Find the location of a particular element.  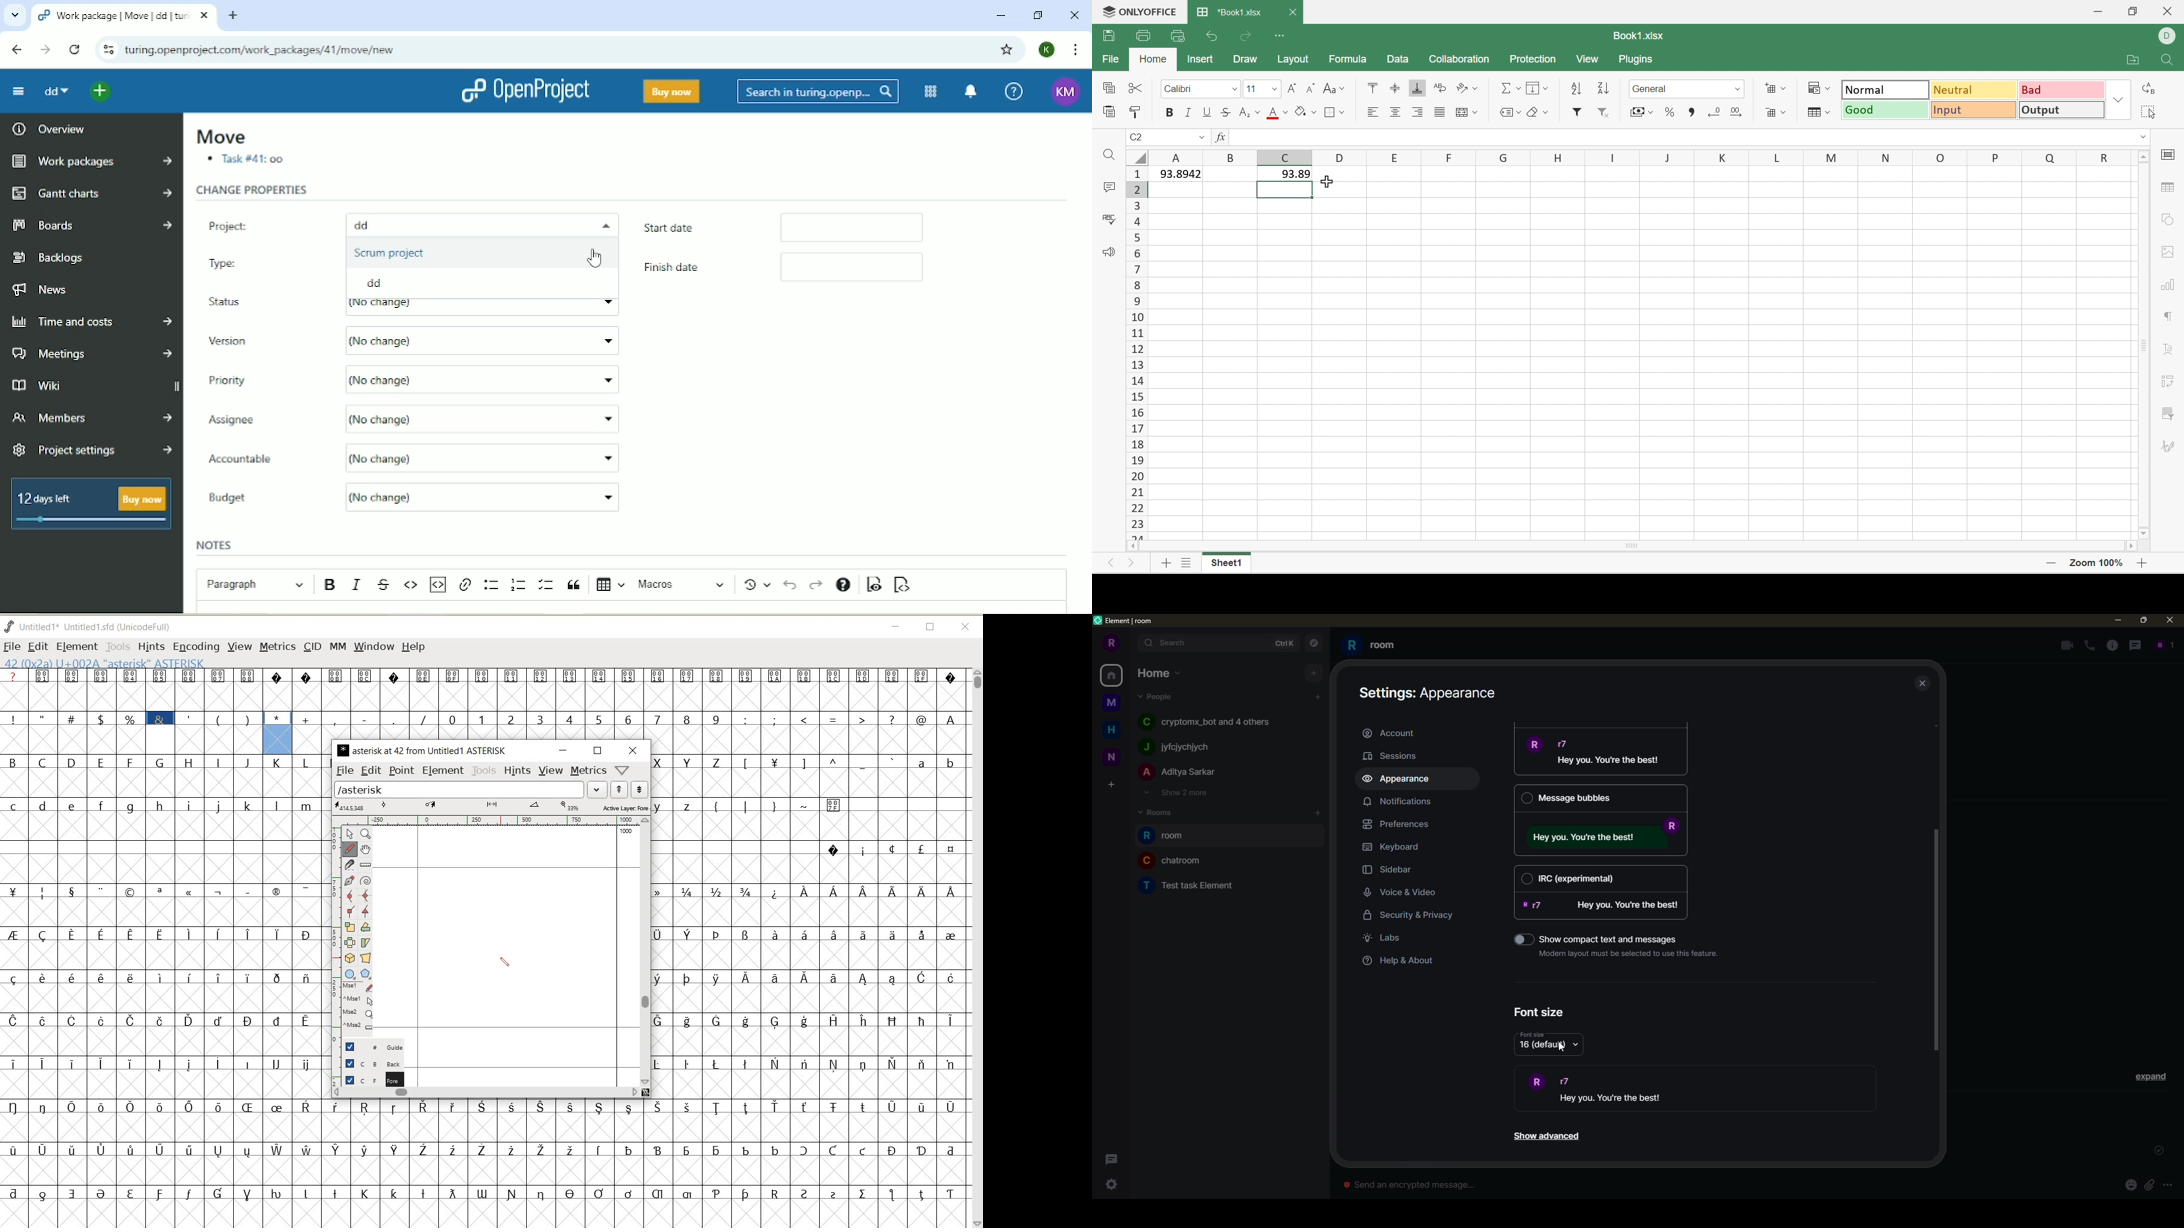

12 days left Buy now is located at coordinates (95, 509).